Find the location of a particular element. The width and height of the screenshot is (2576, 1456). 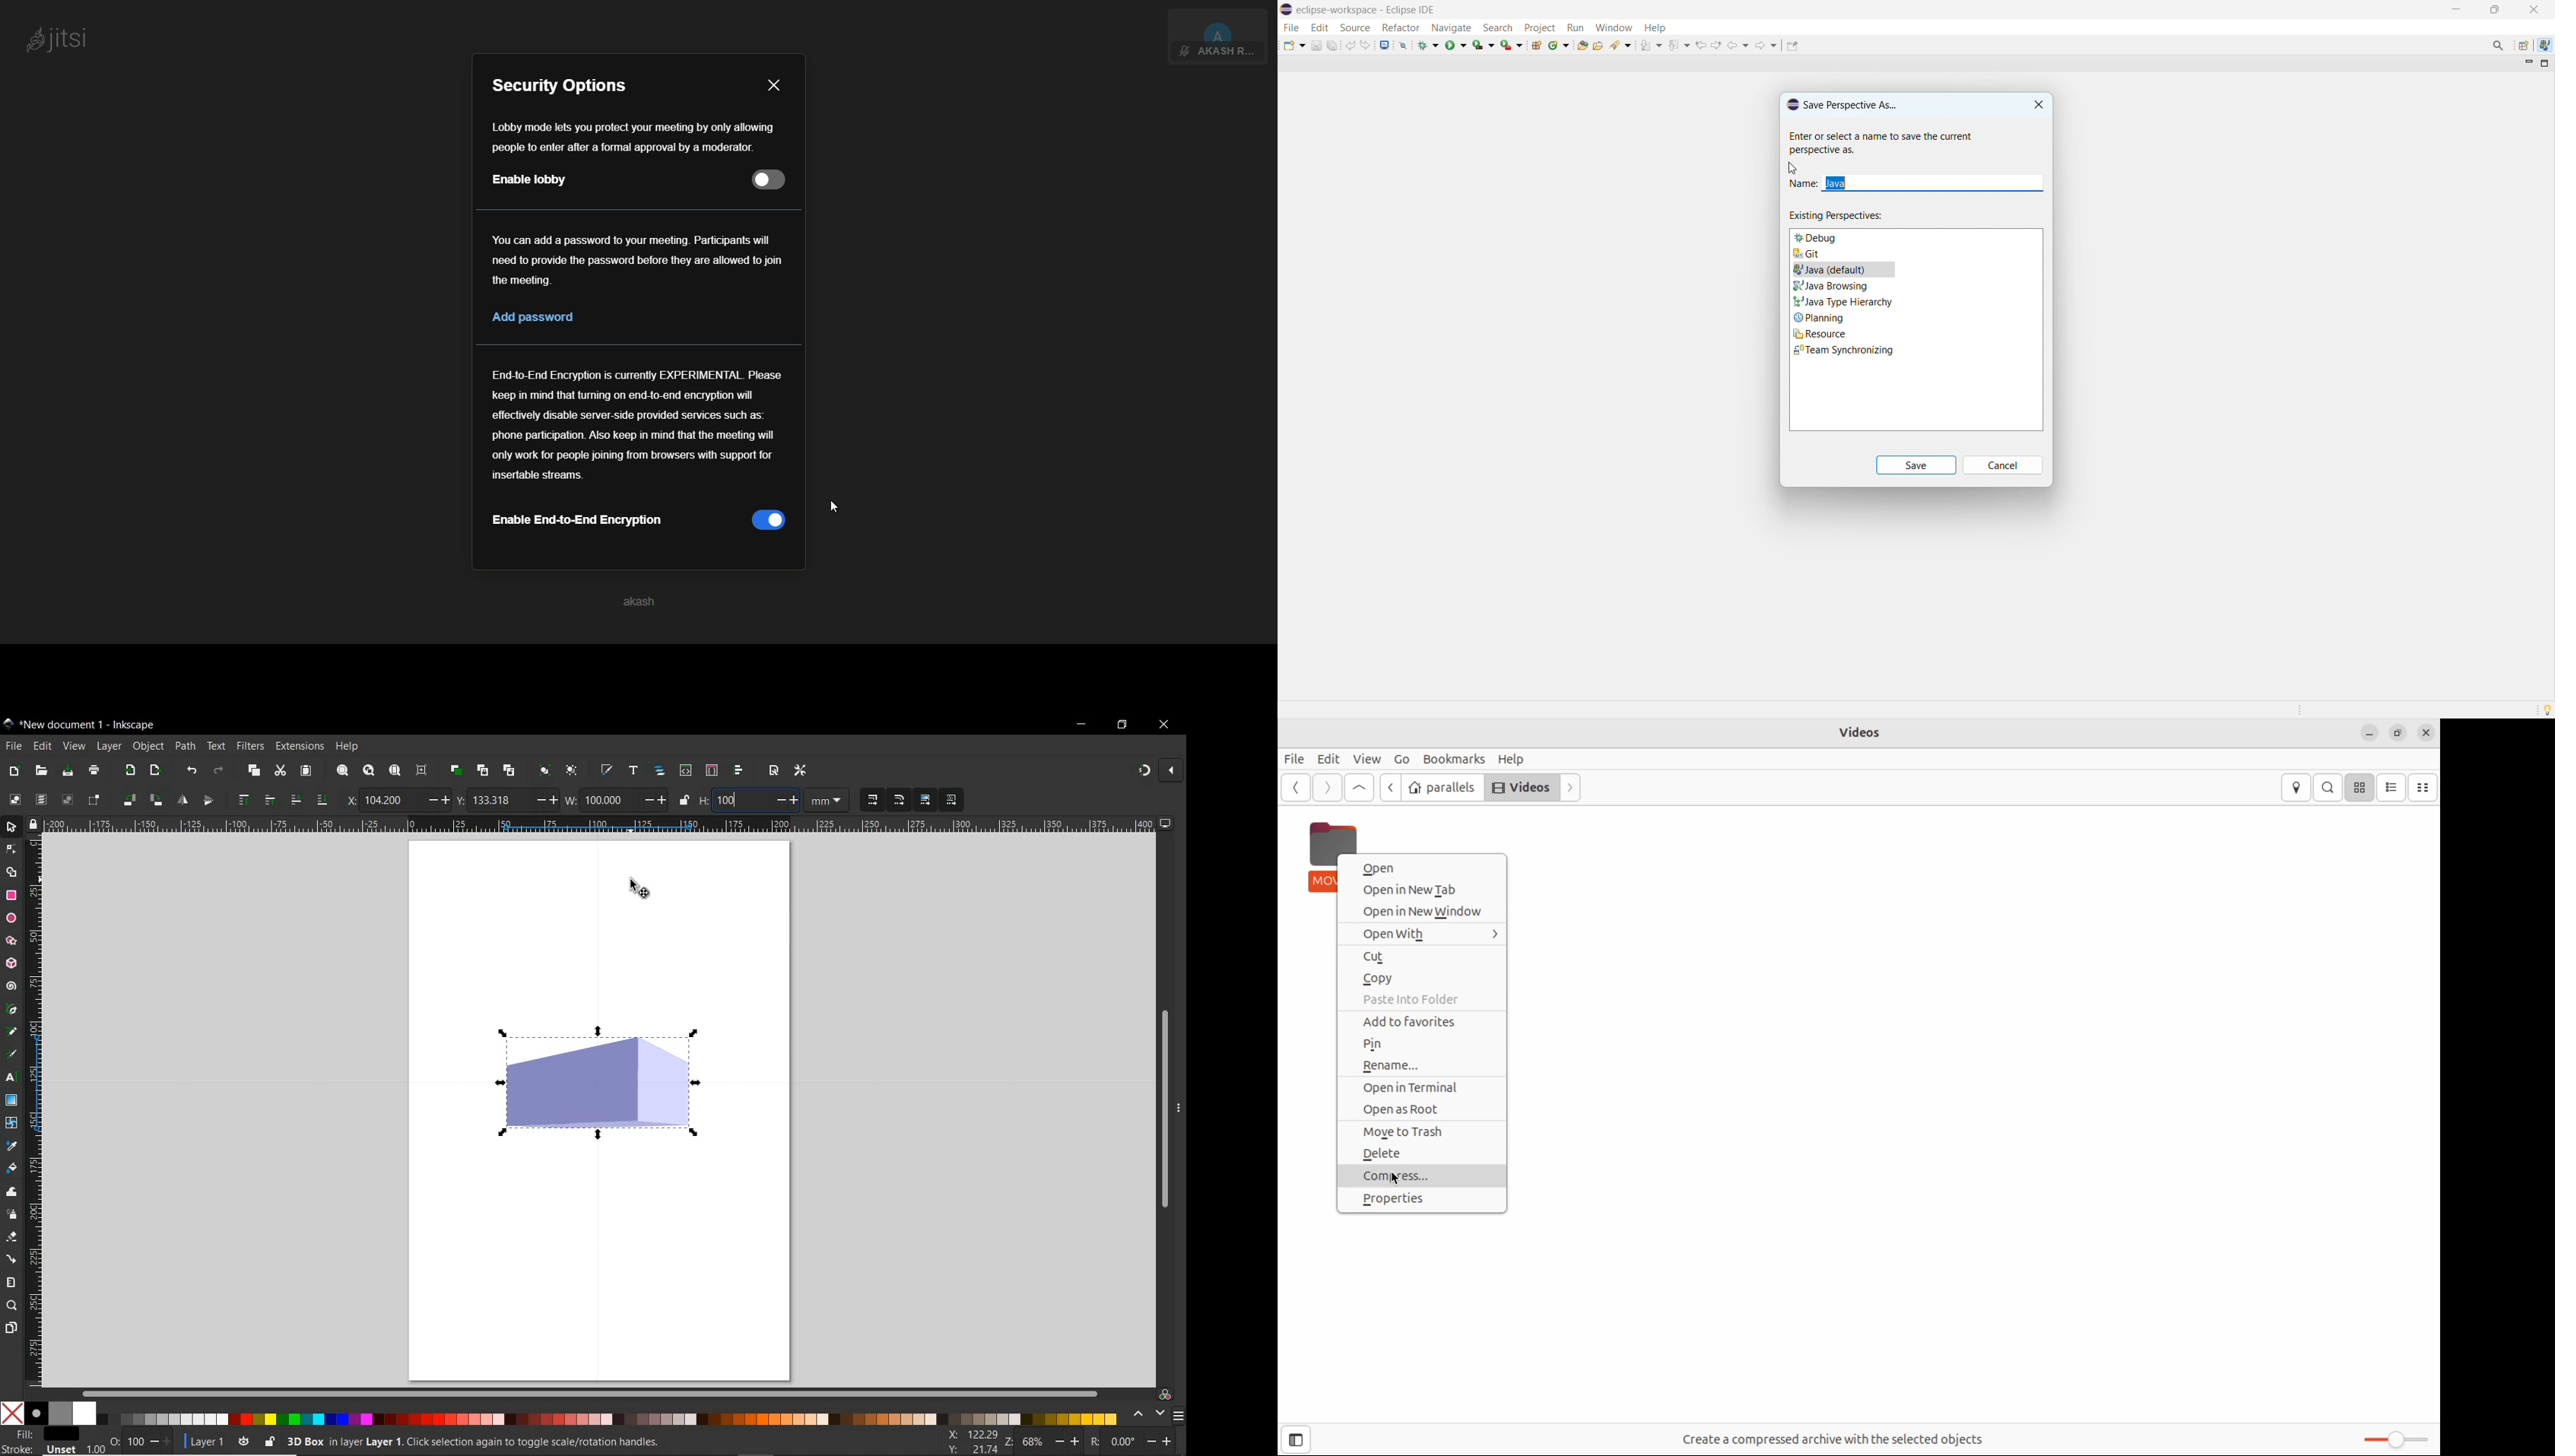

new java class is located at coordinates (1560, 45).